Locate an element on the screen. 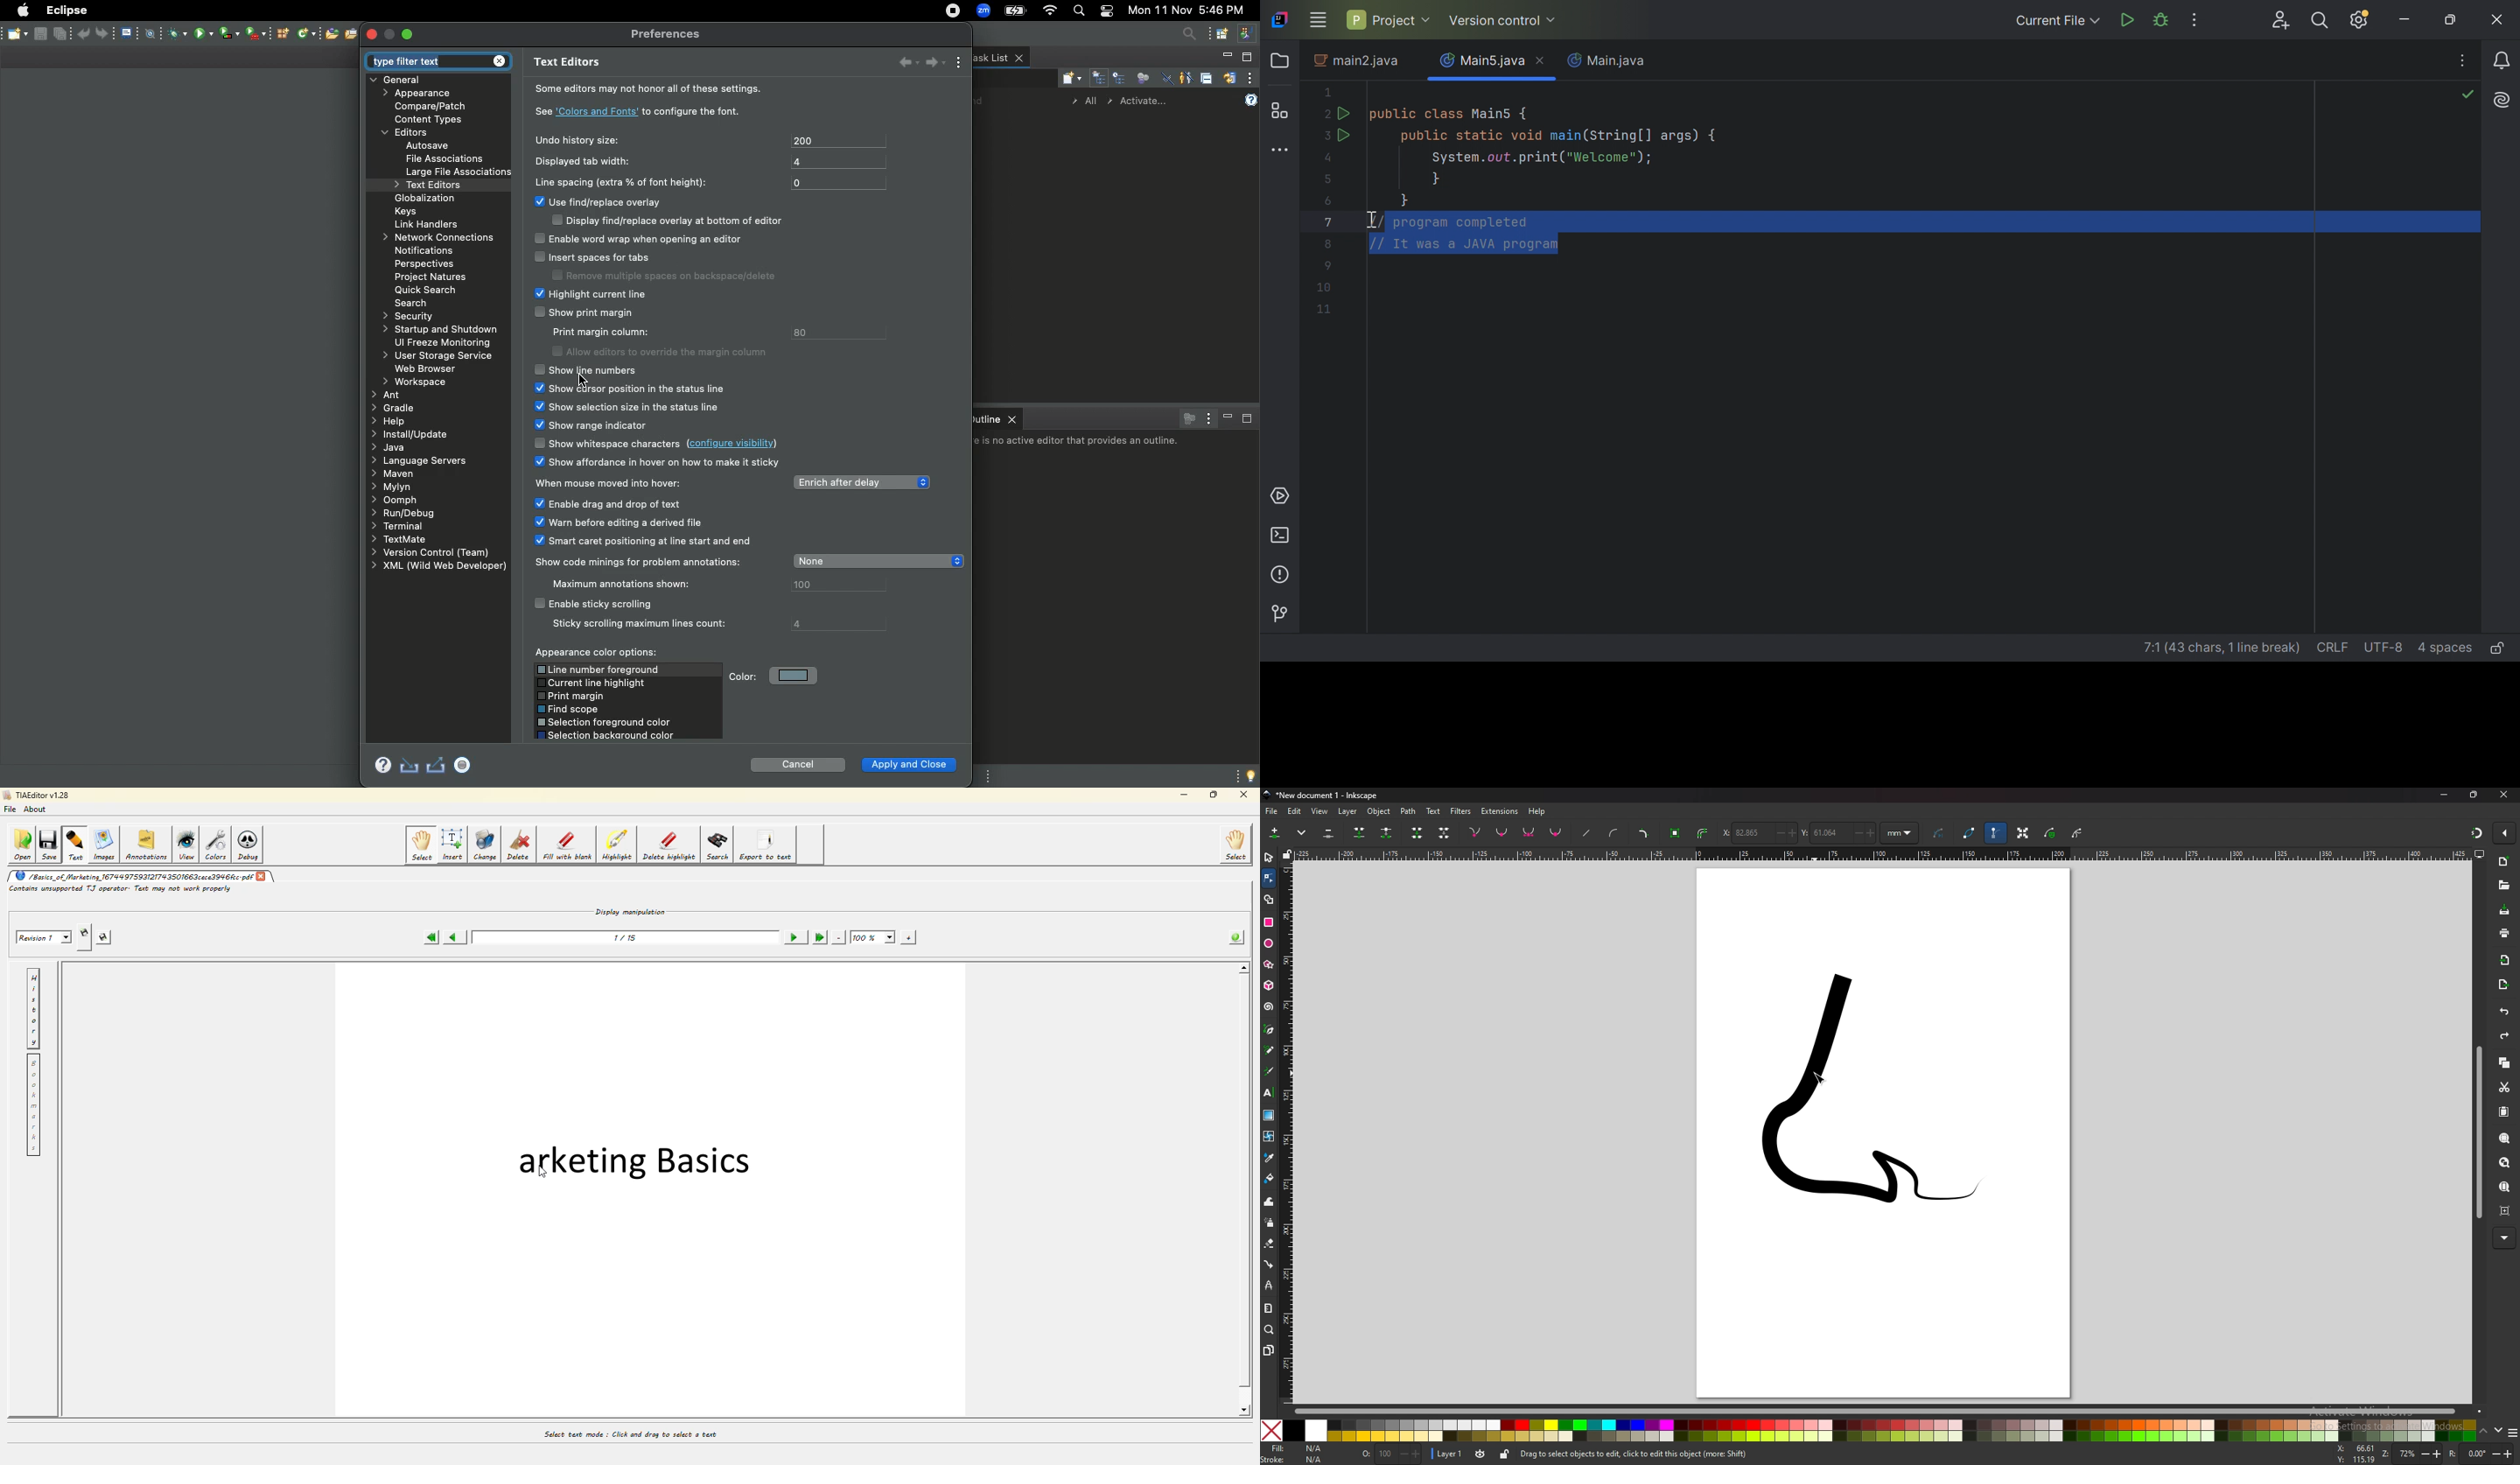  x coordinates is located at coordinates (1758, 832).